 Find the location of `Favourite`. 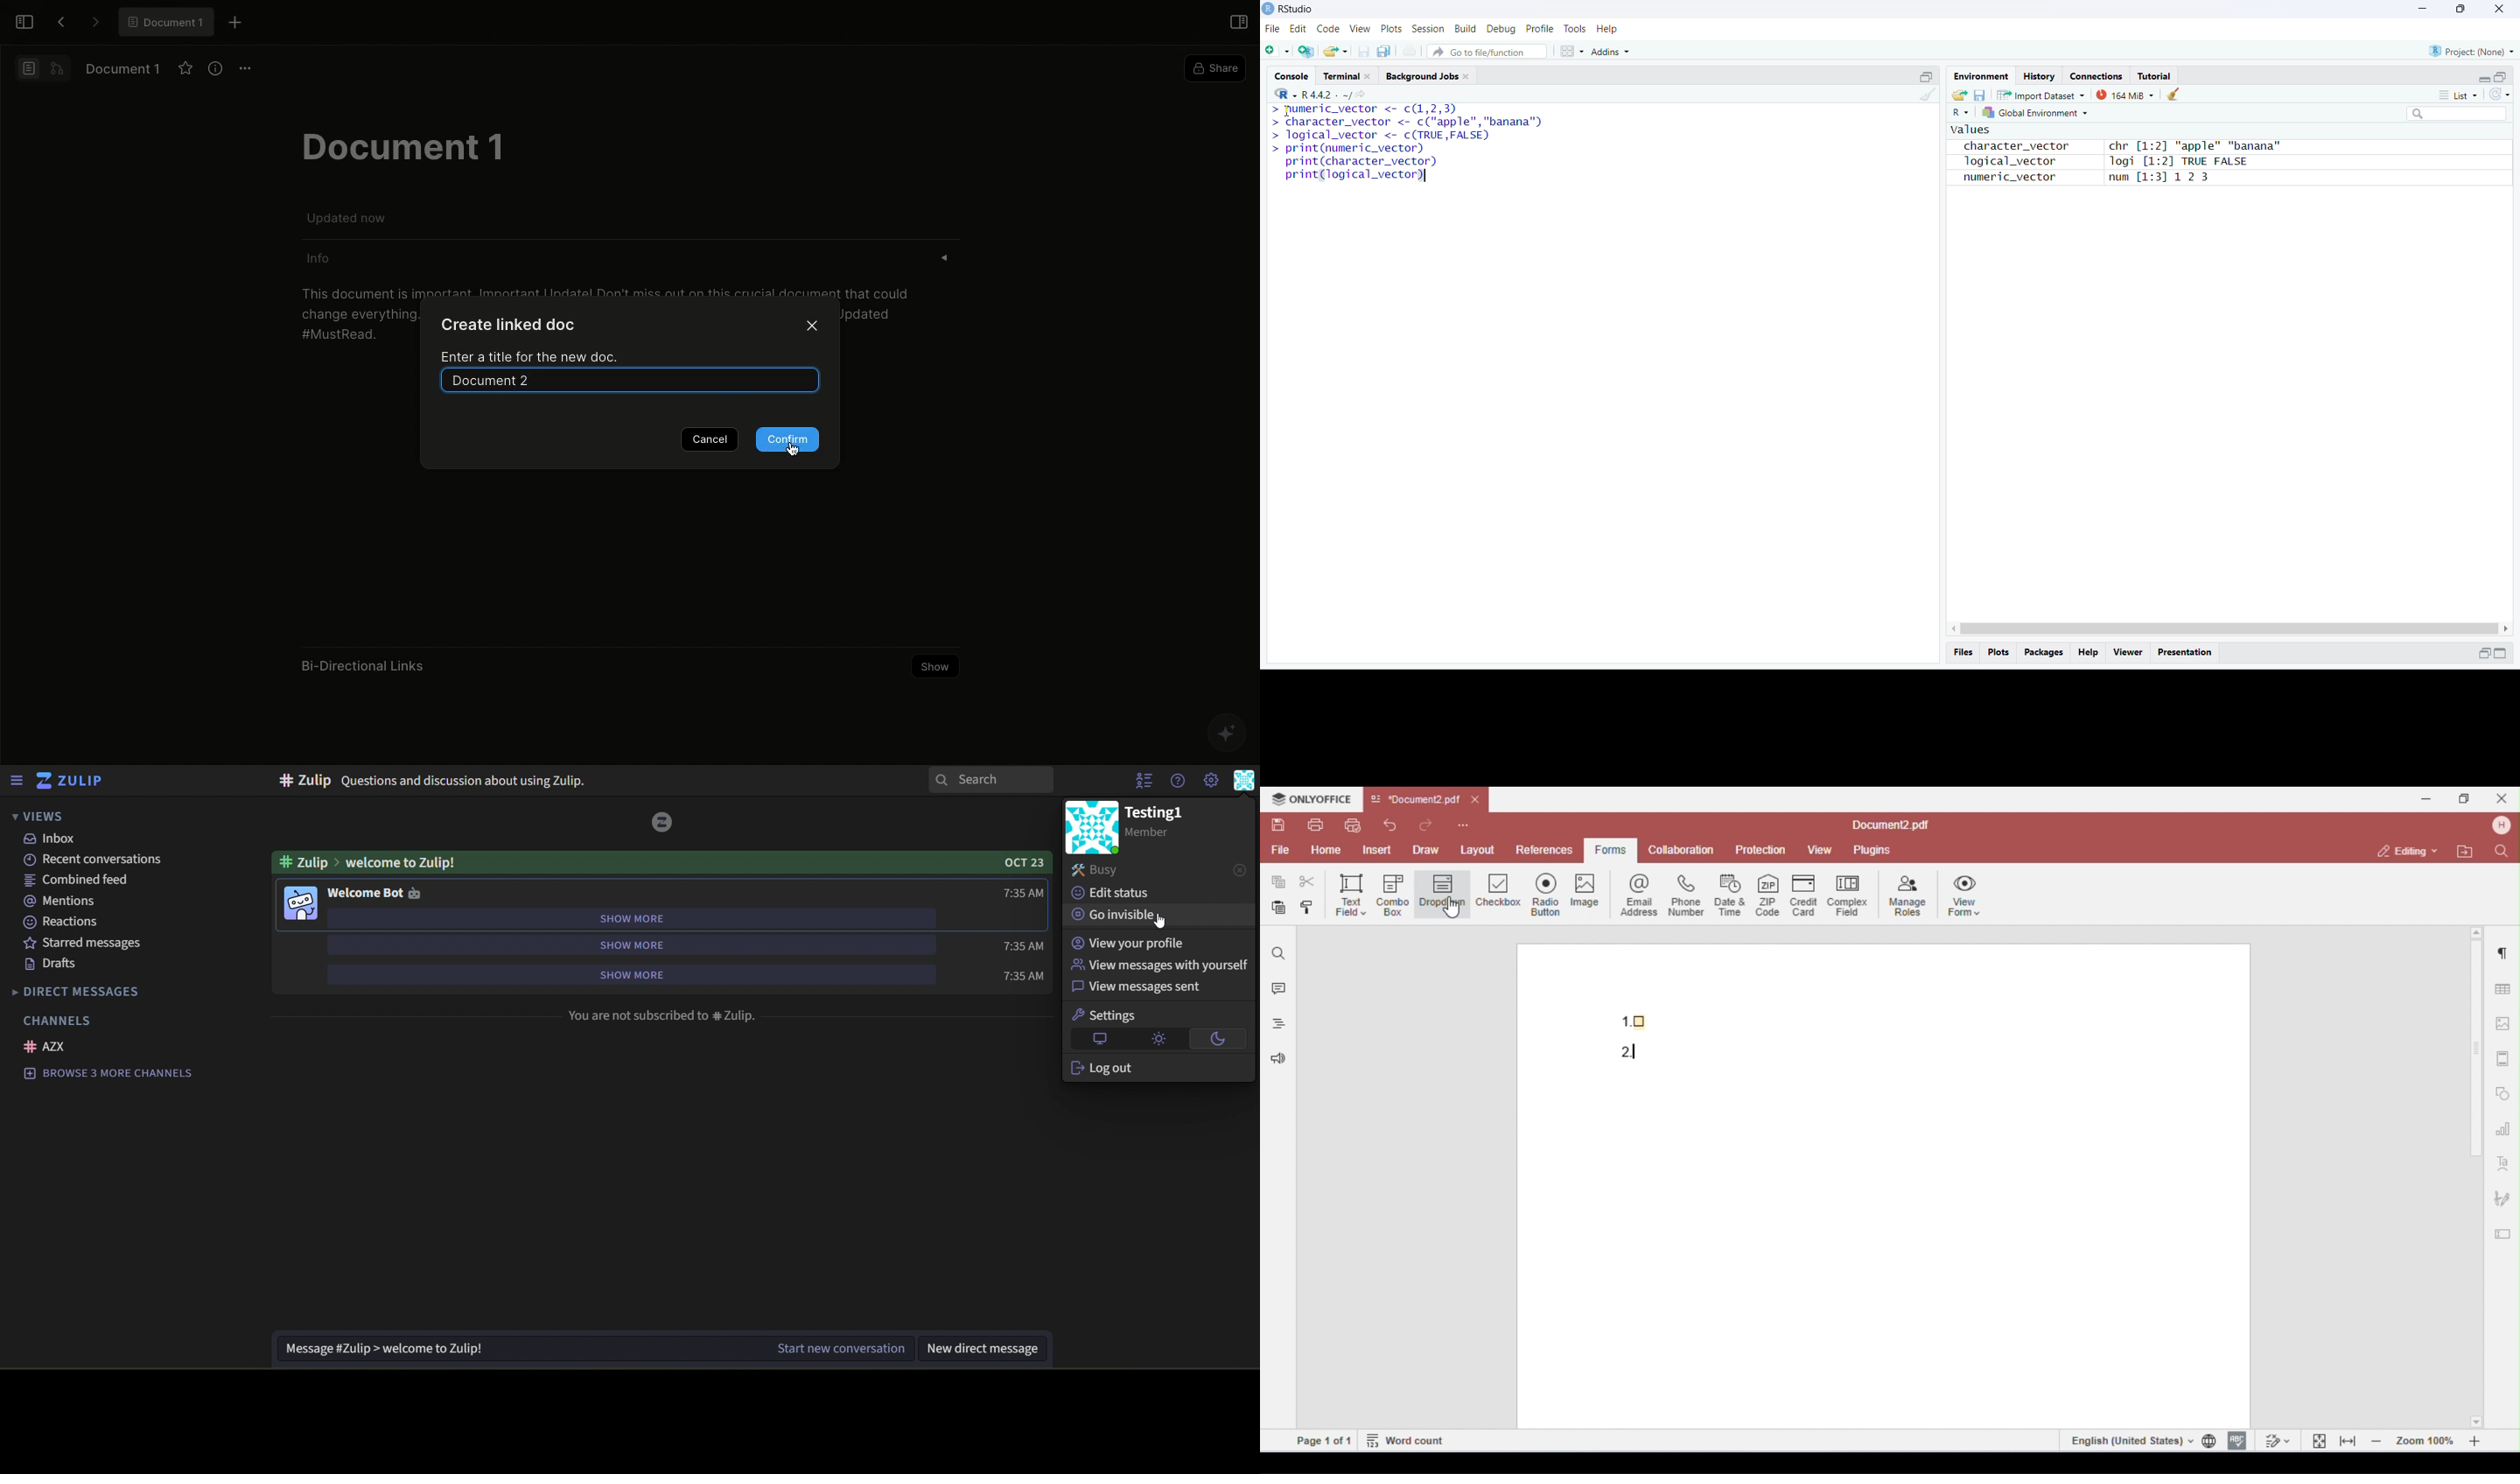

Favourite is located at coordinates (185, 68).